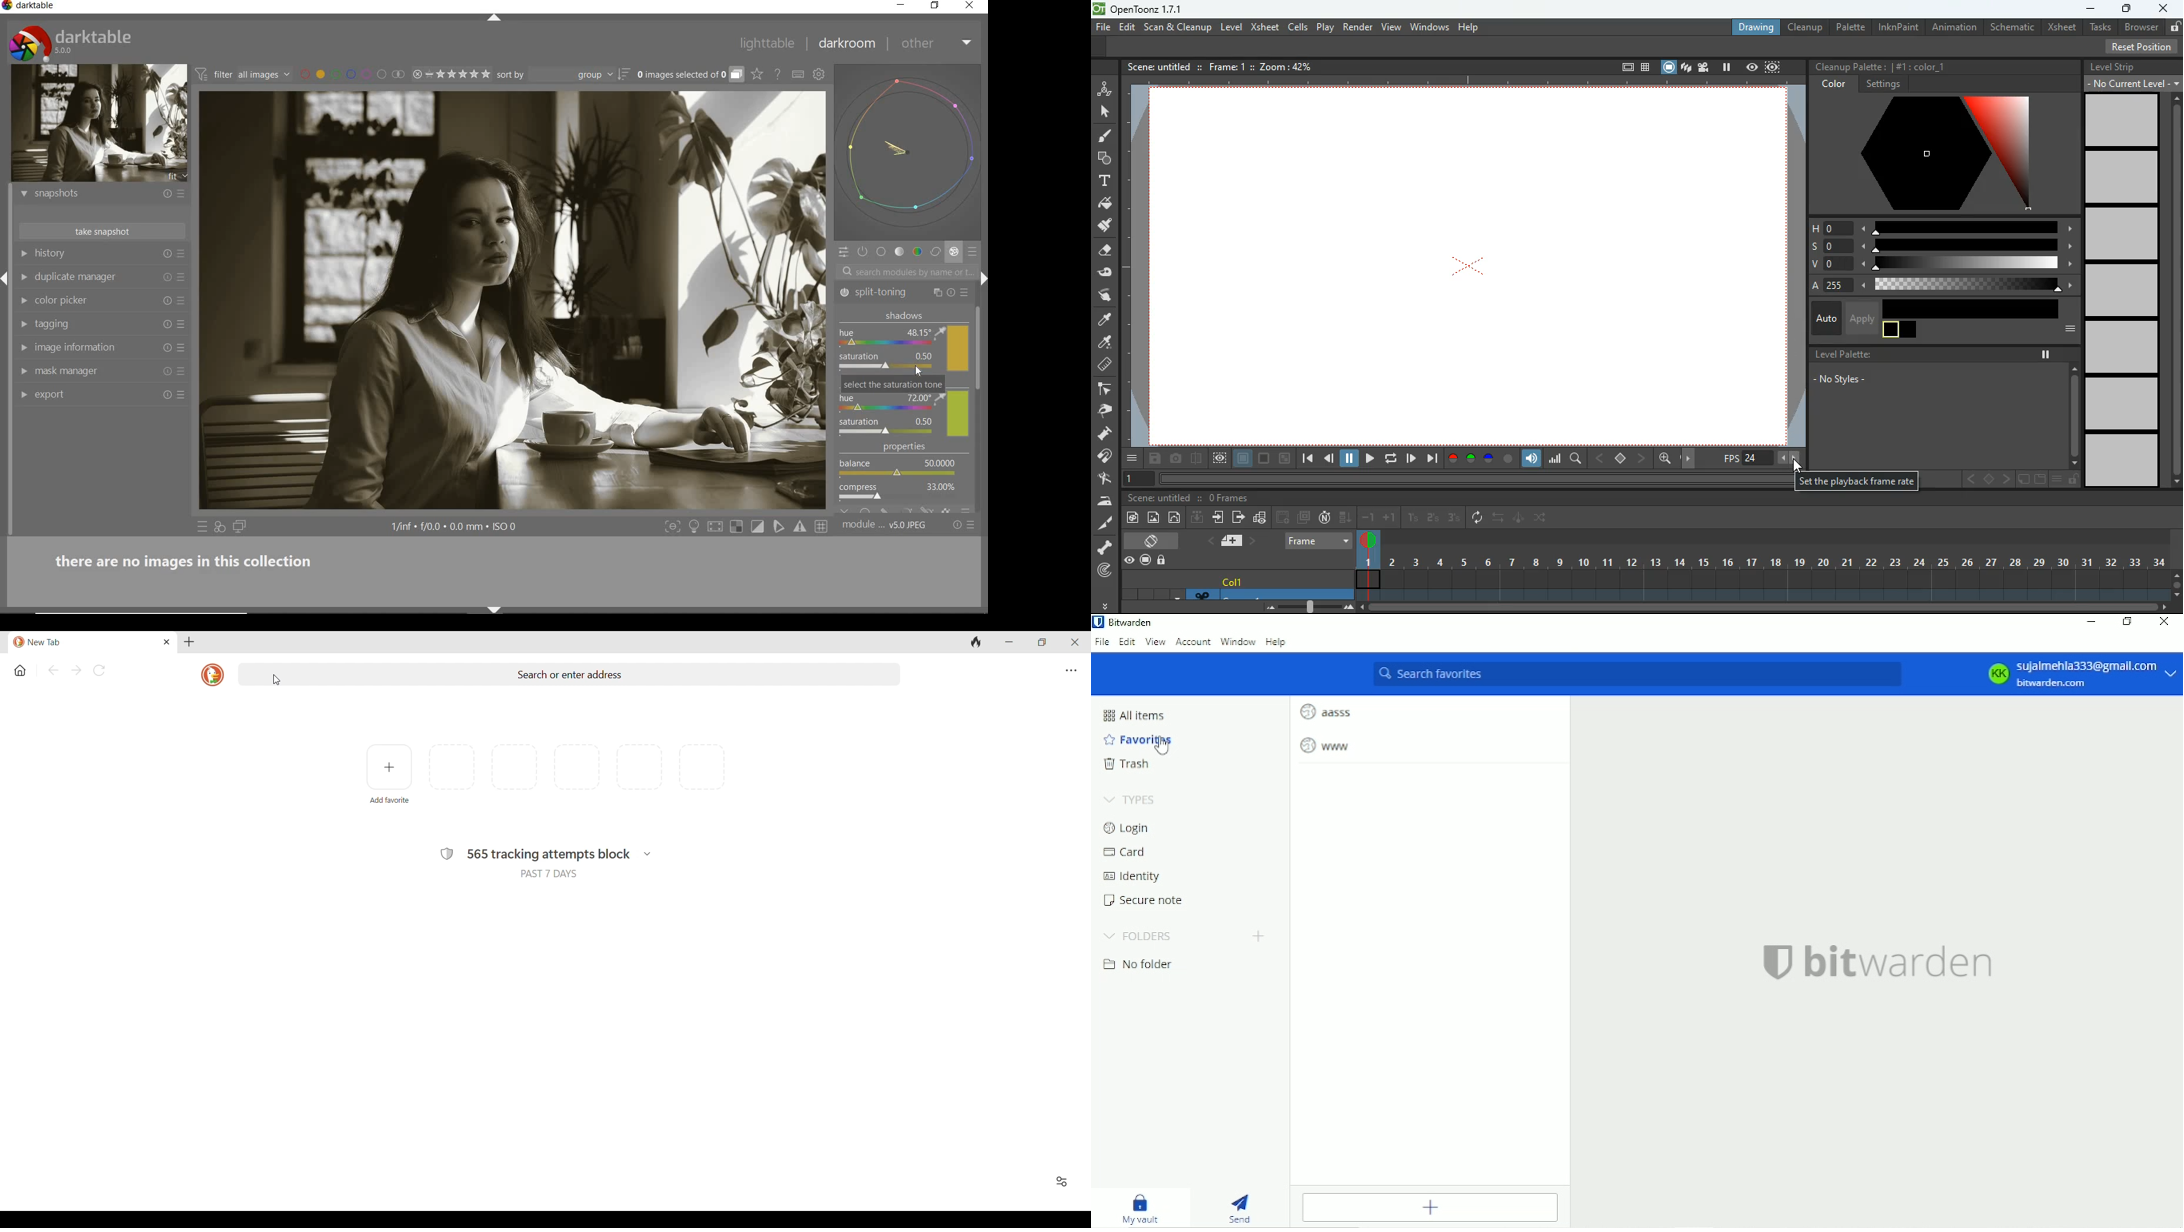 The width and height of the screenshot is (2184, 1232). I want to click on scan & cleanup, so click(1178, 26).